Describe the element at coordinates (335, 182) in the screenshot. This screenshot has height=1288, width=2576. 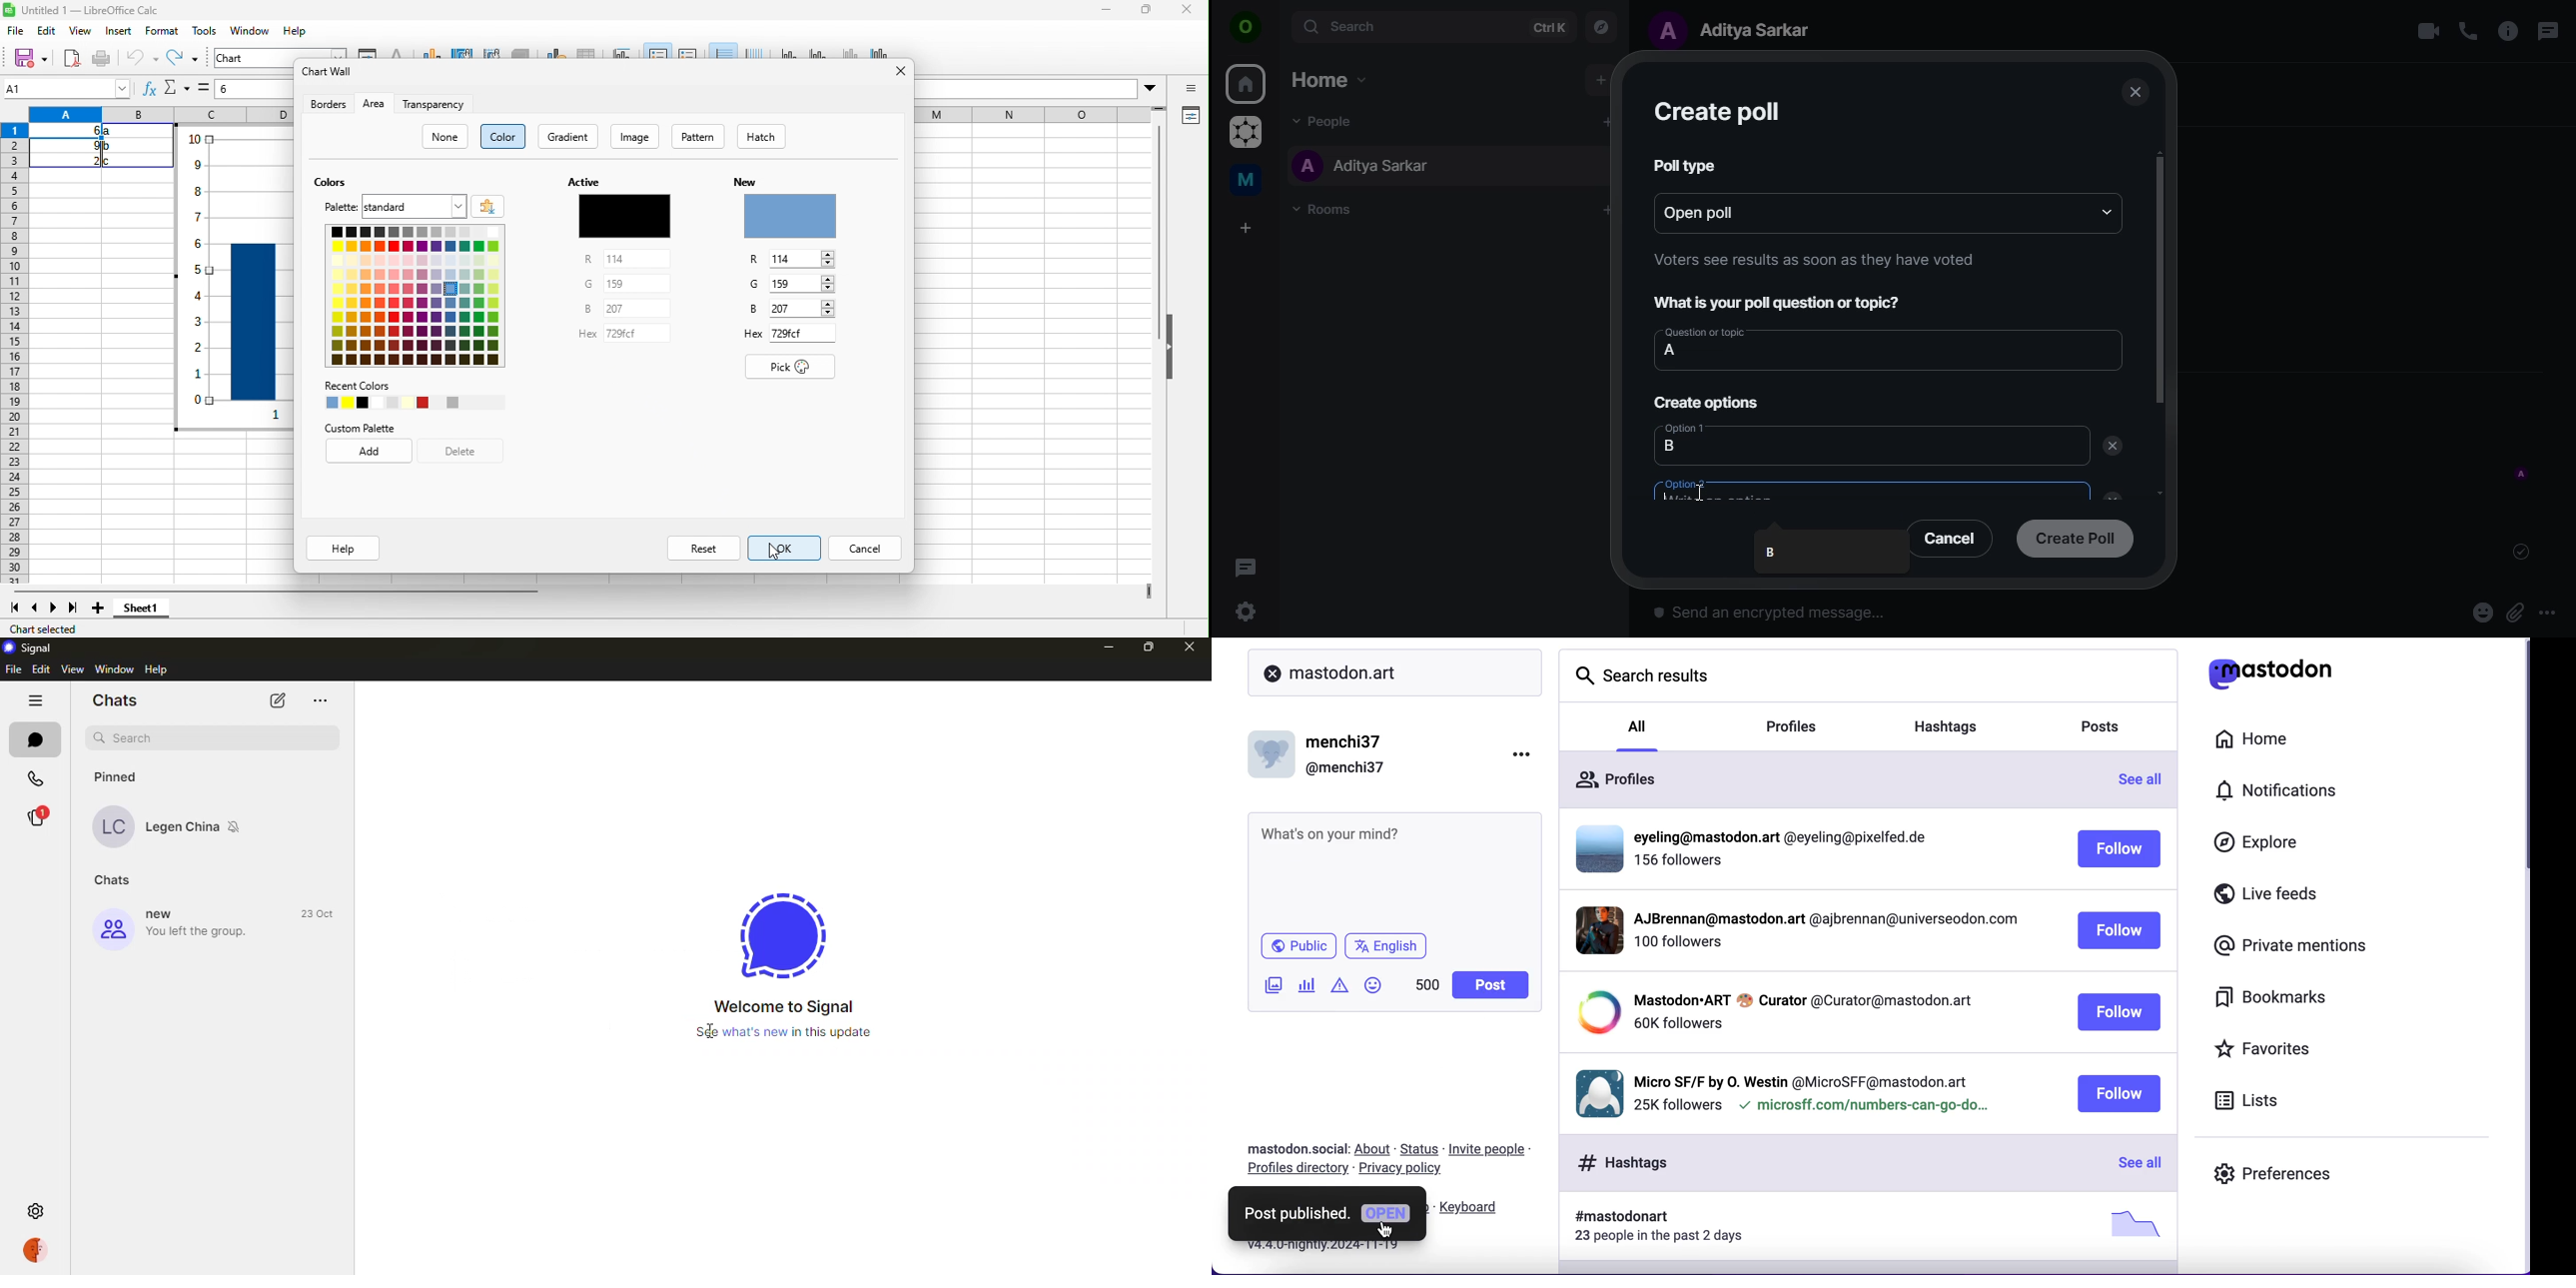
I see `colors` at that location.